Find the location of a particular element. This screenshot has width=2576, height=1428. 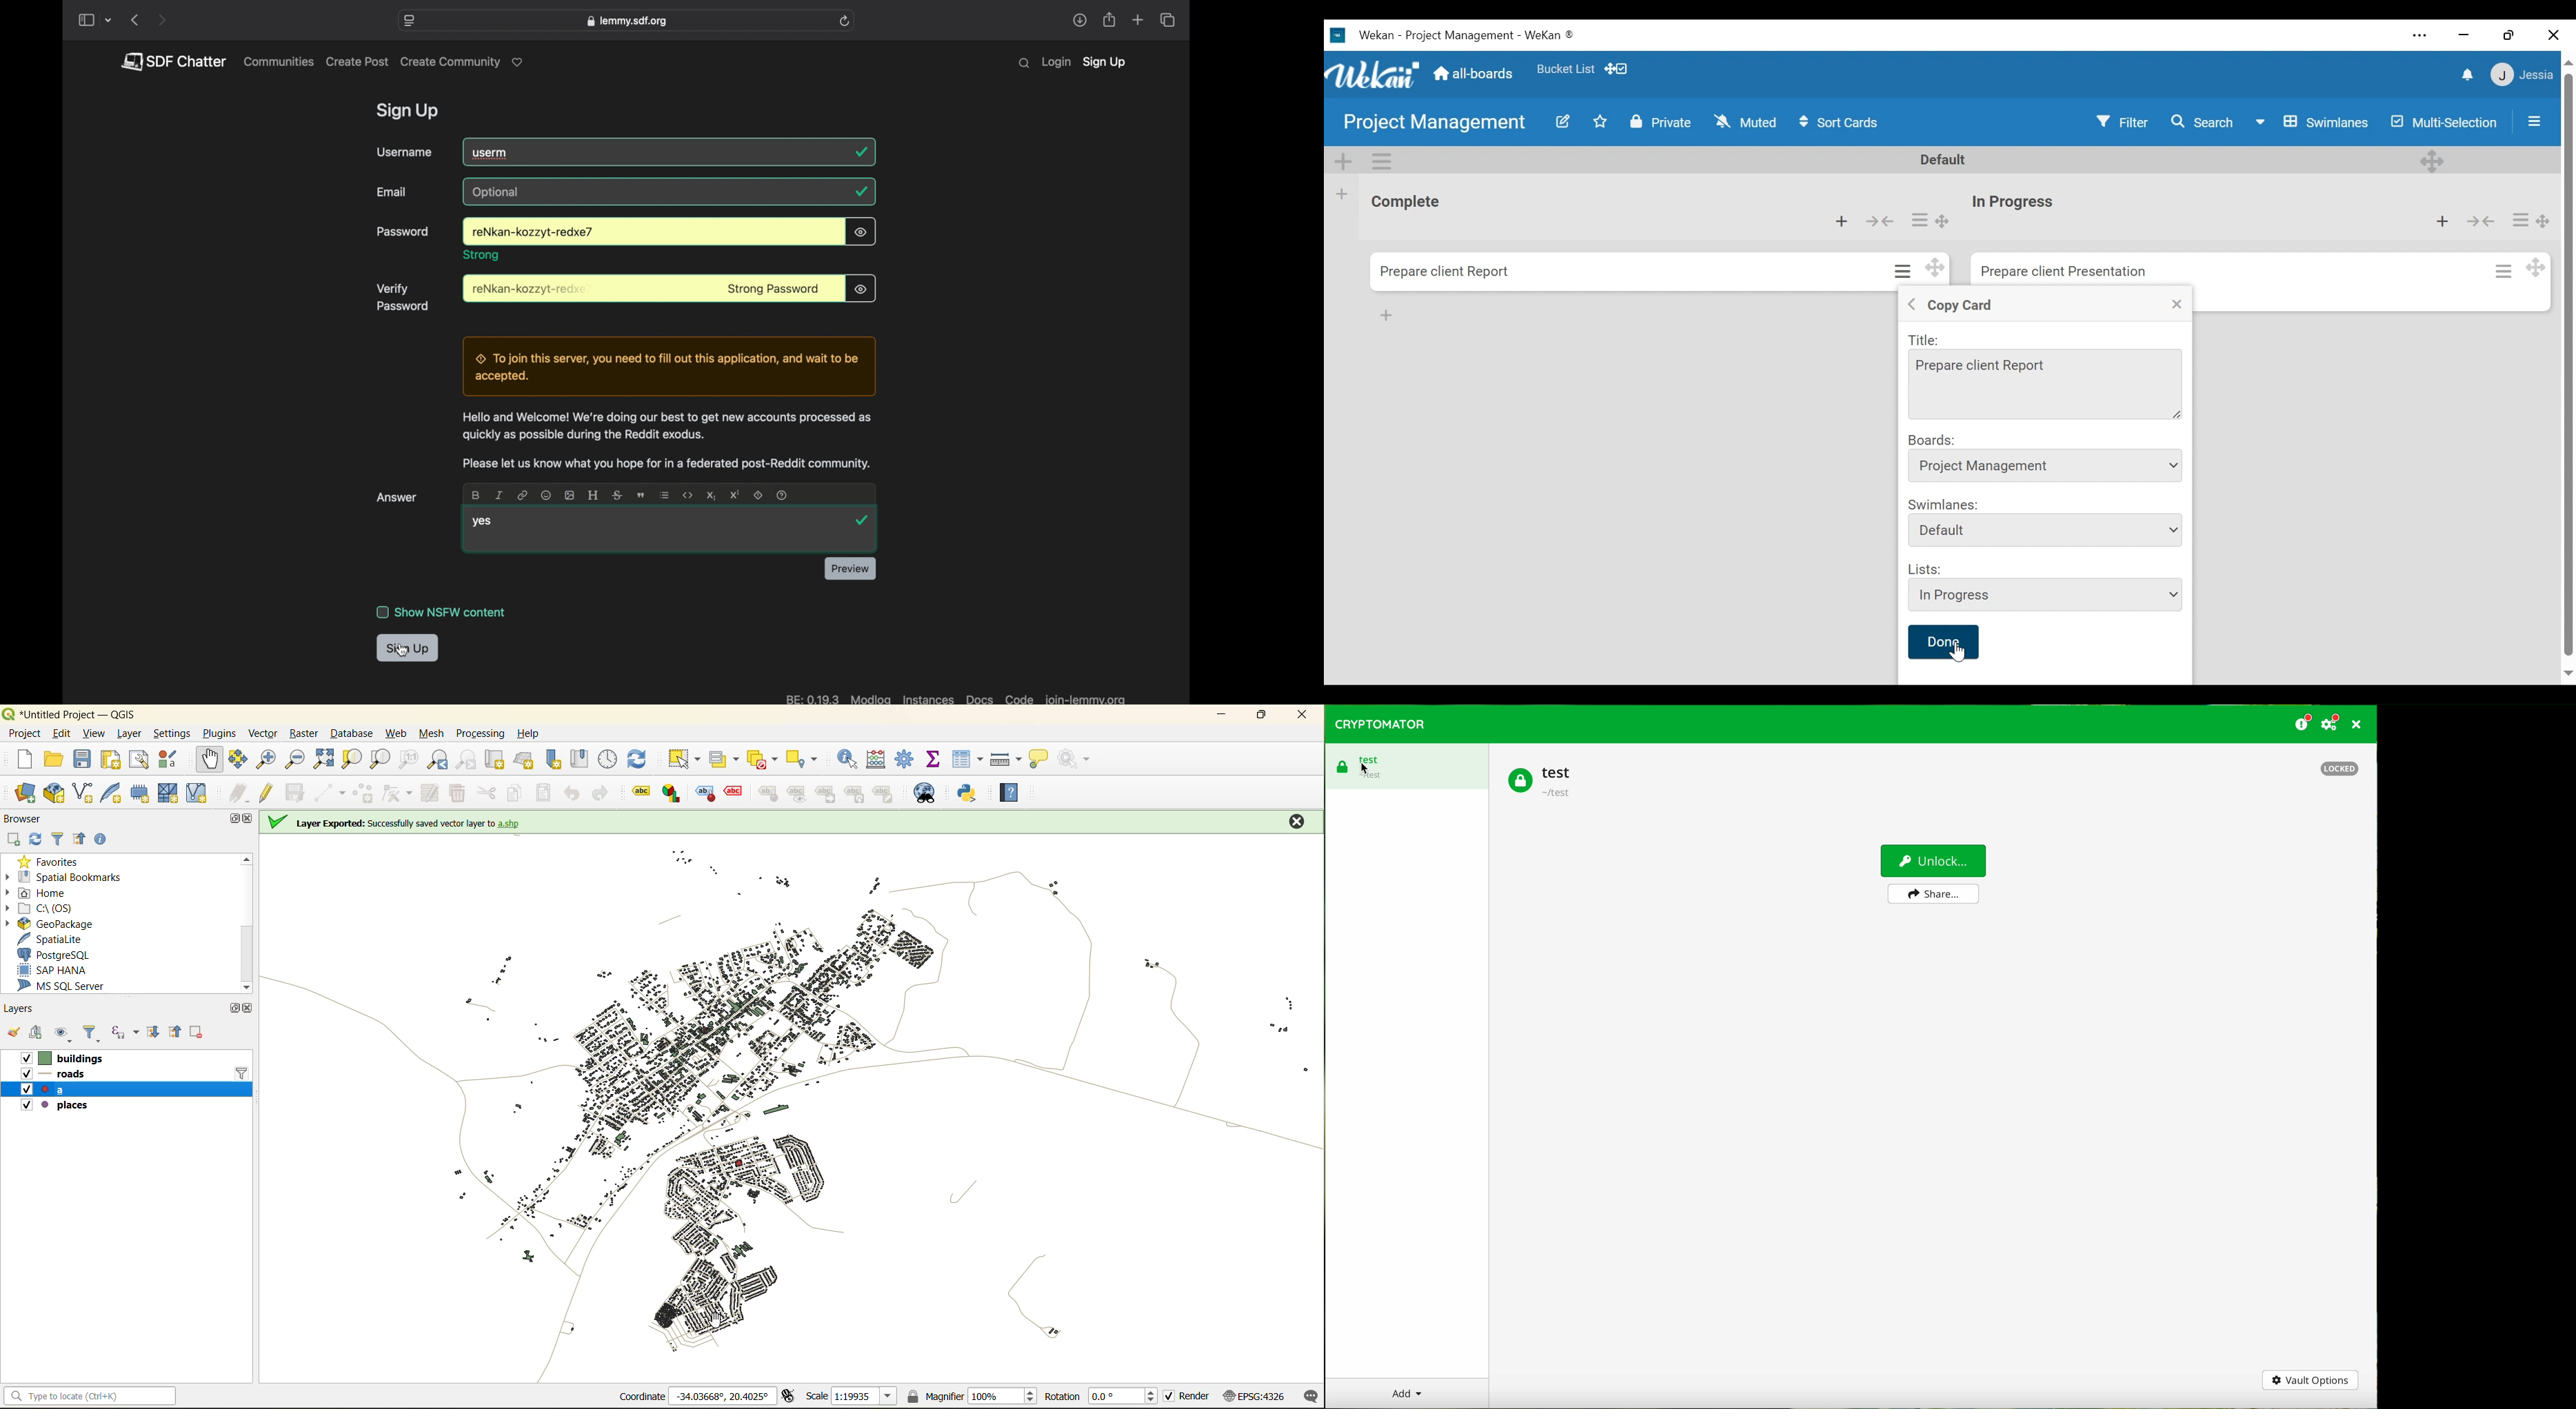

Favorites is located at coordinates (1568, 69).